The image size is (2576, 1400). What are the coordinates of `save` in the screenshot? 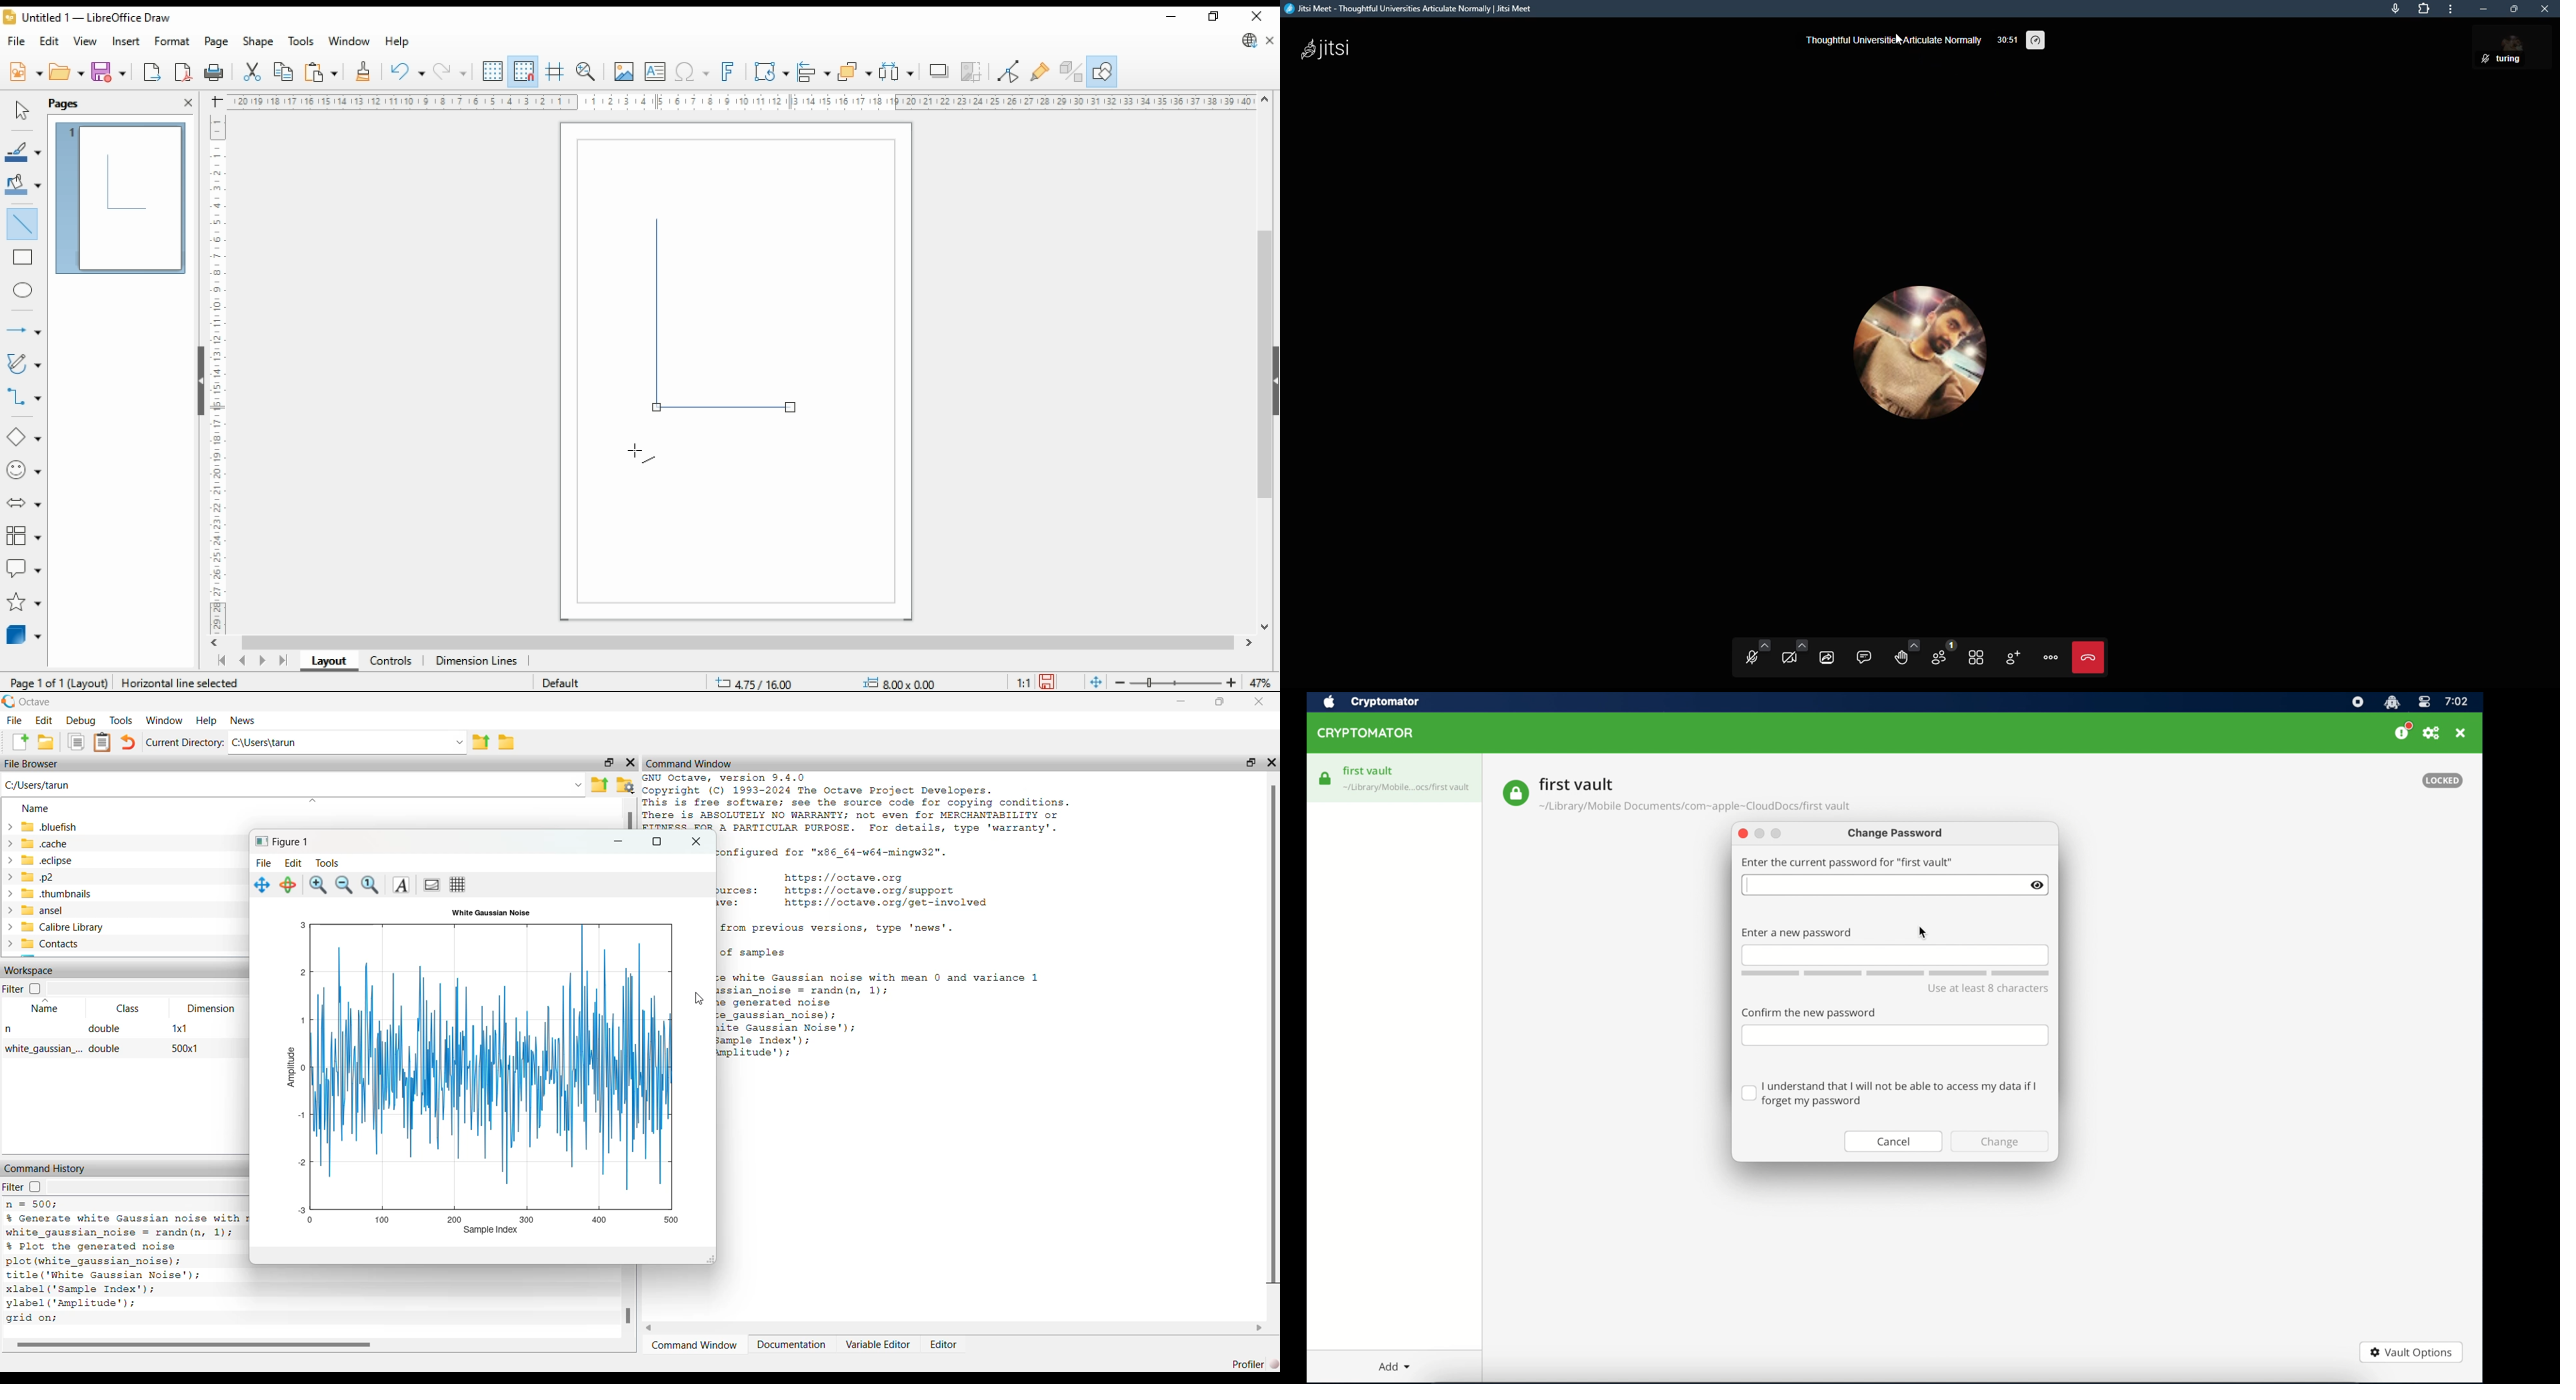 It's located at (110, 72).